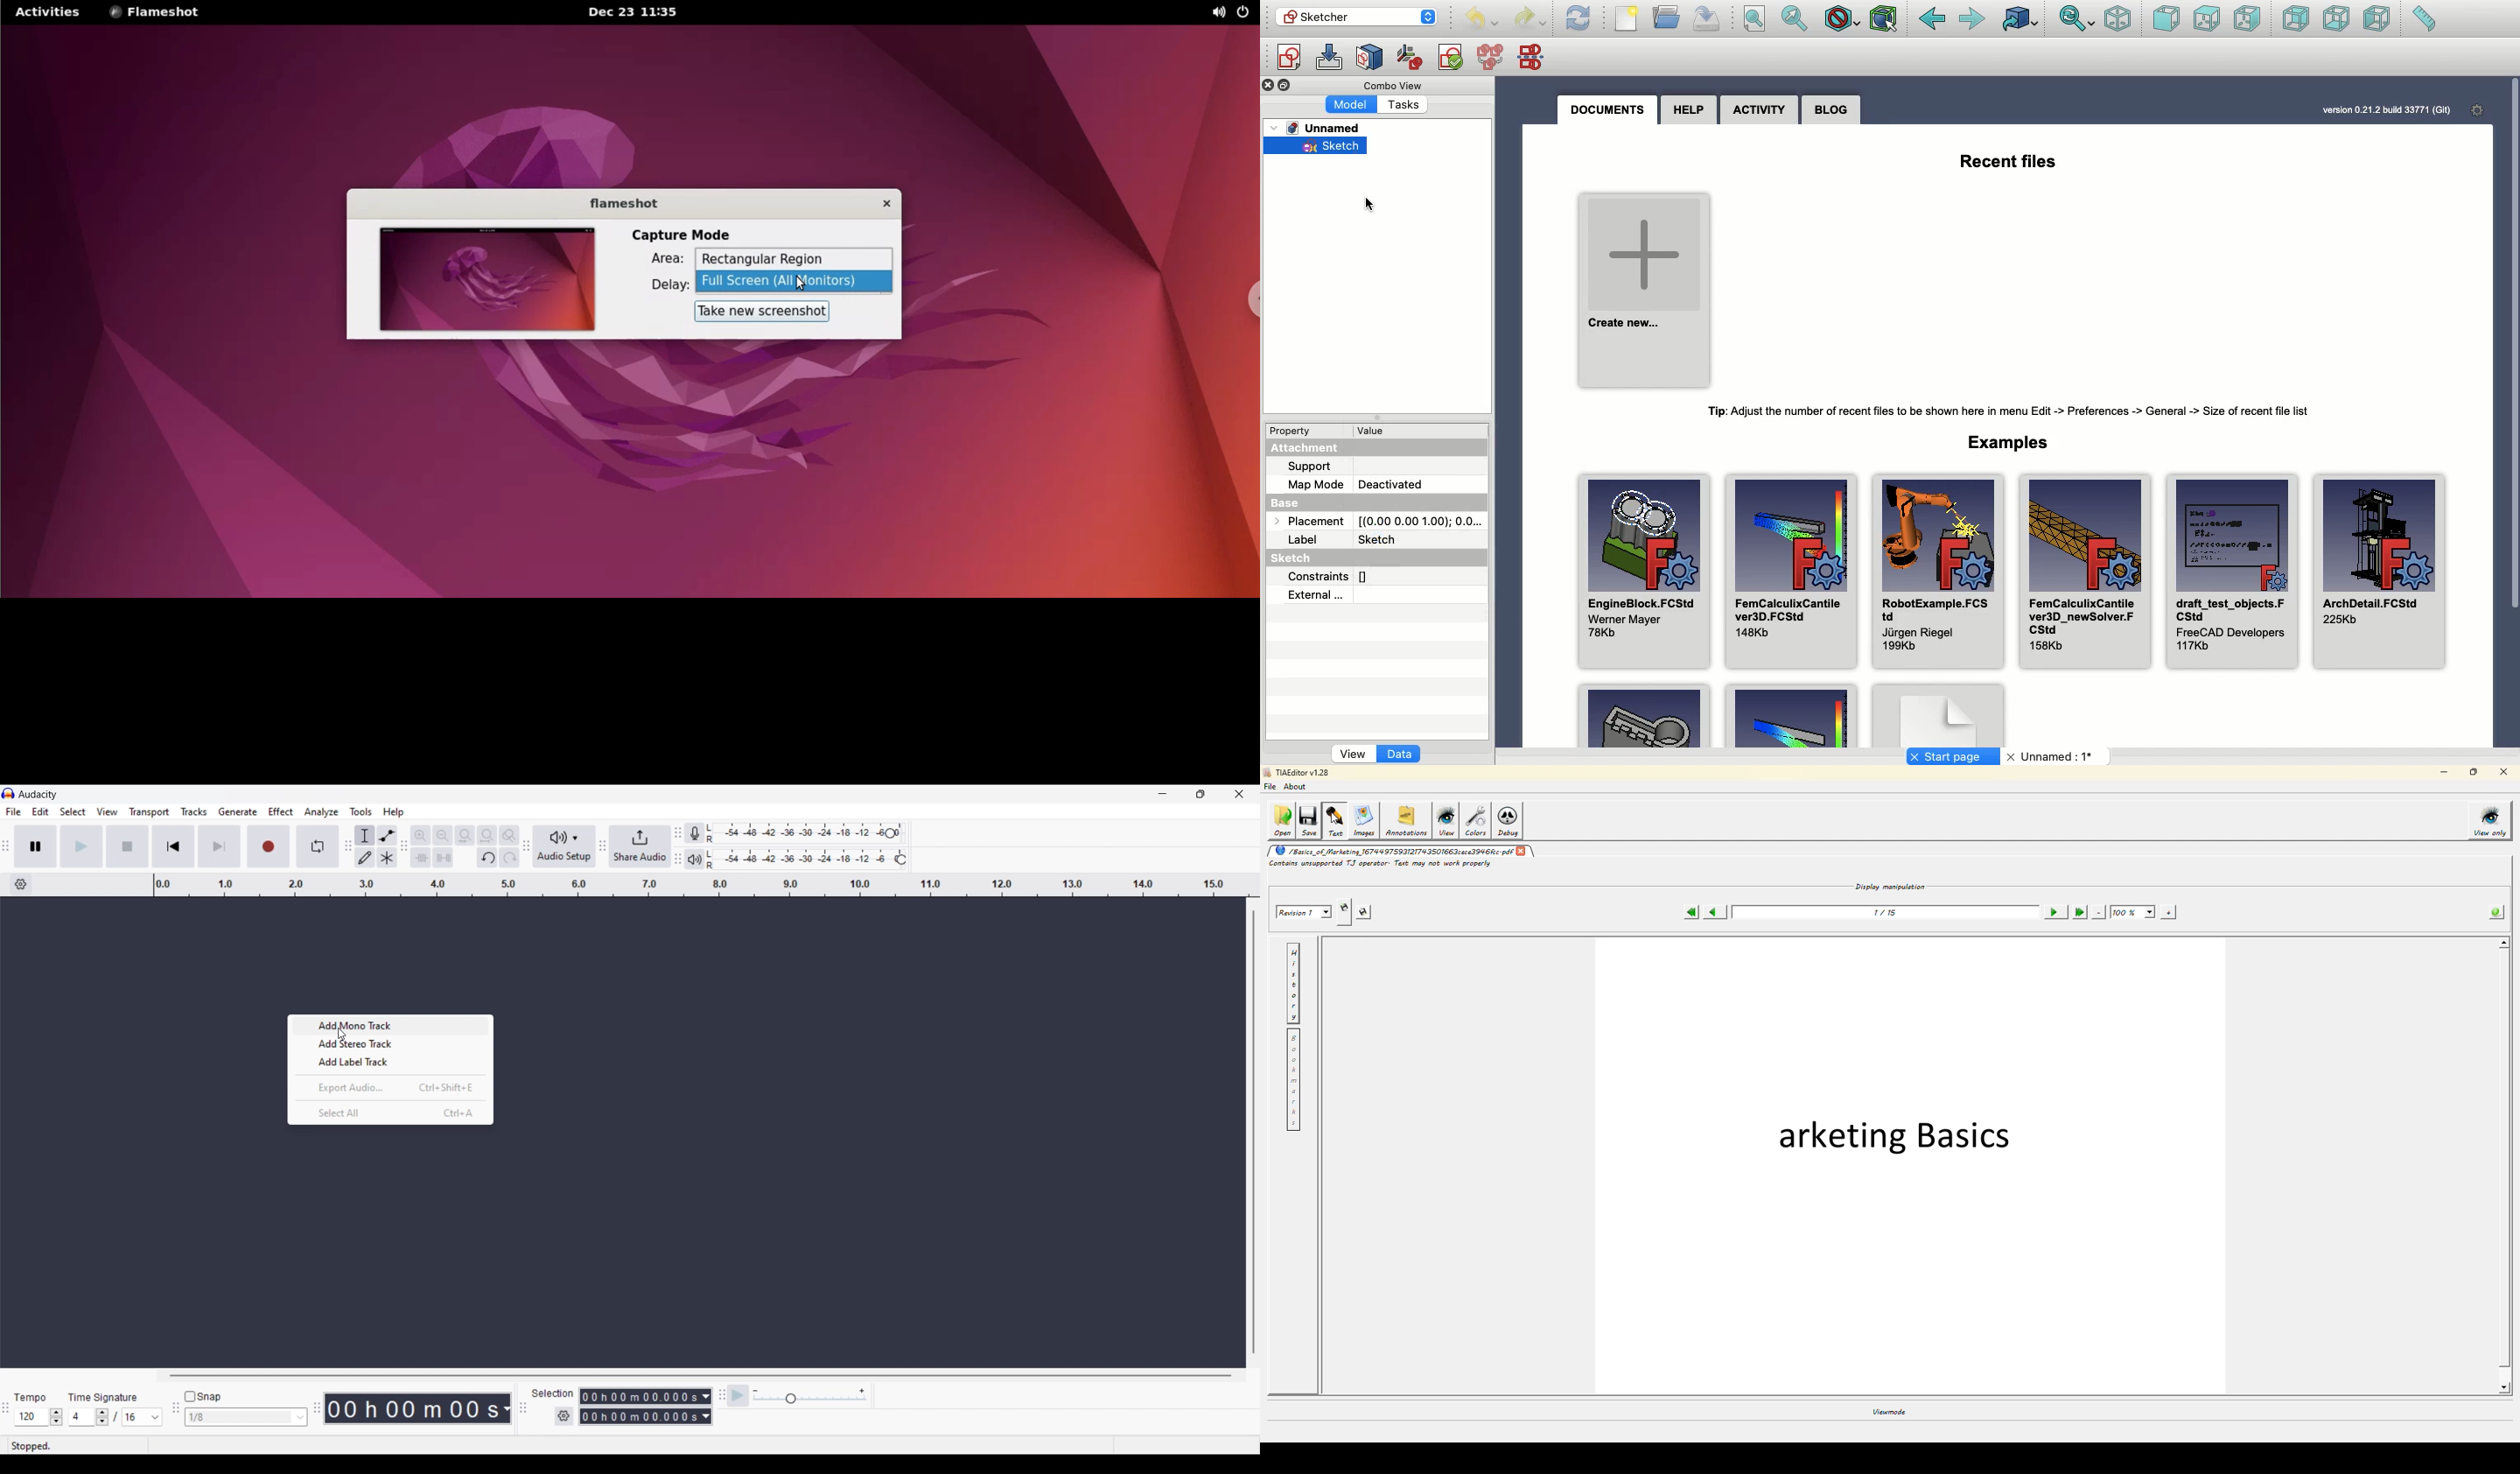 The width and height of the screenshot is (2520, 1484). What do you see at coordinates (1885, 20) in the screenshot?
I see `Bounding box` at bounding box center [1885, 20].